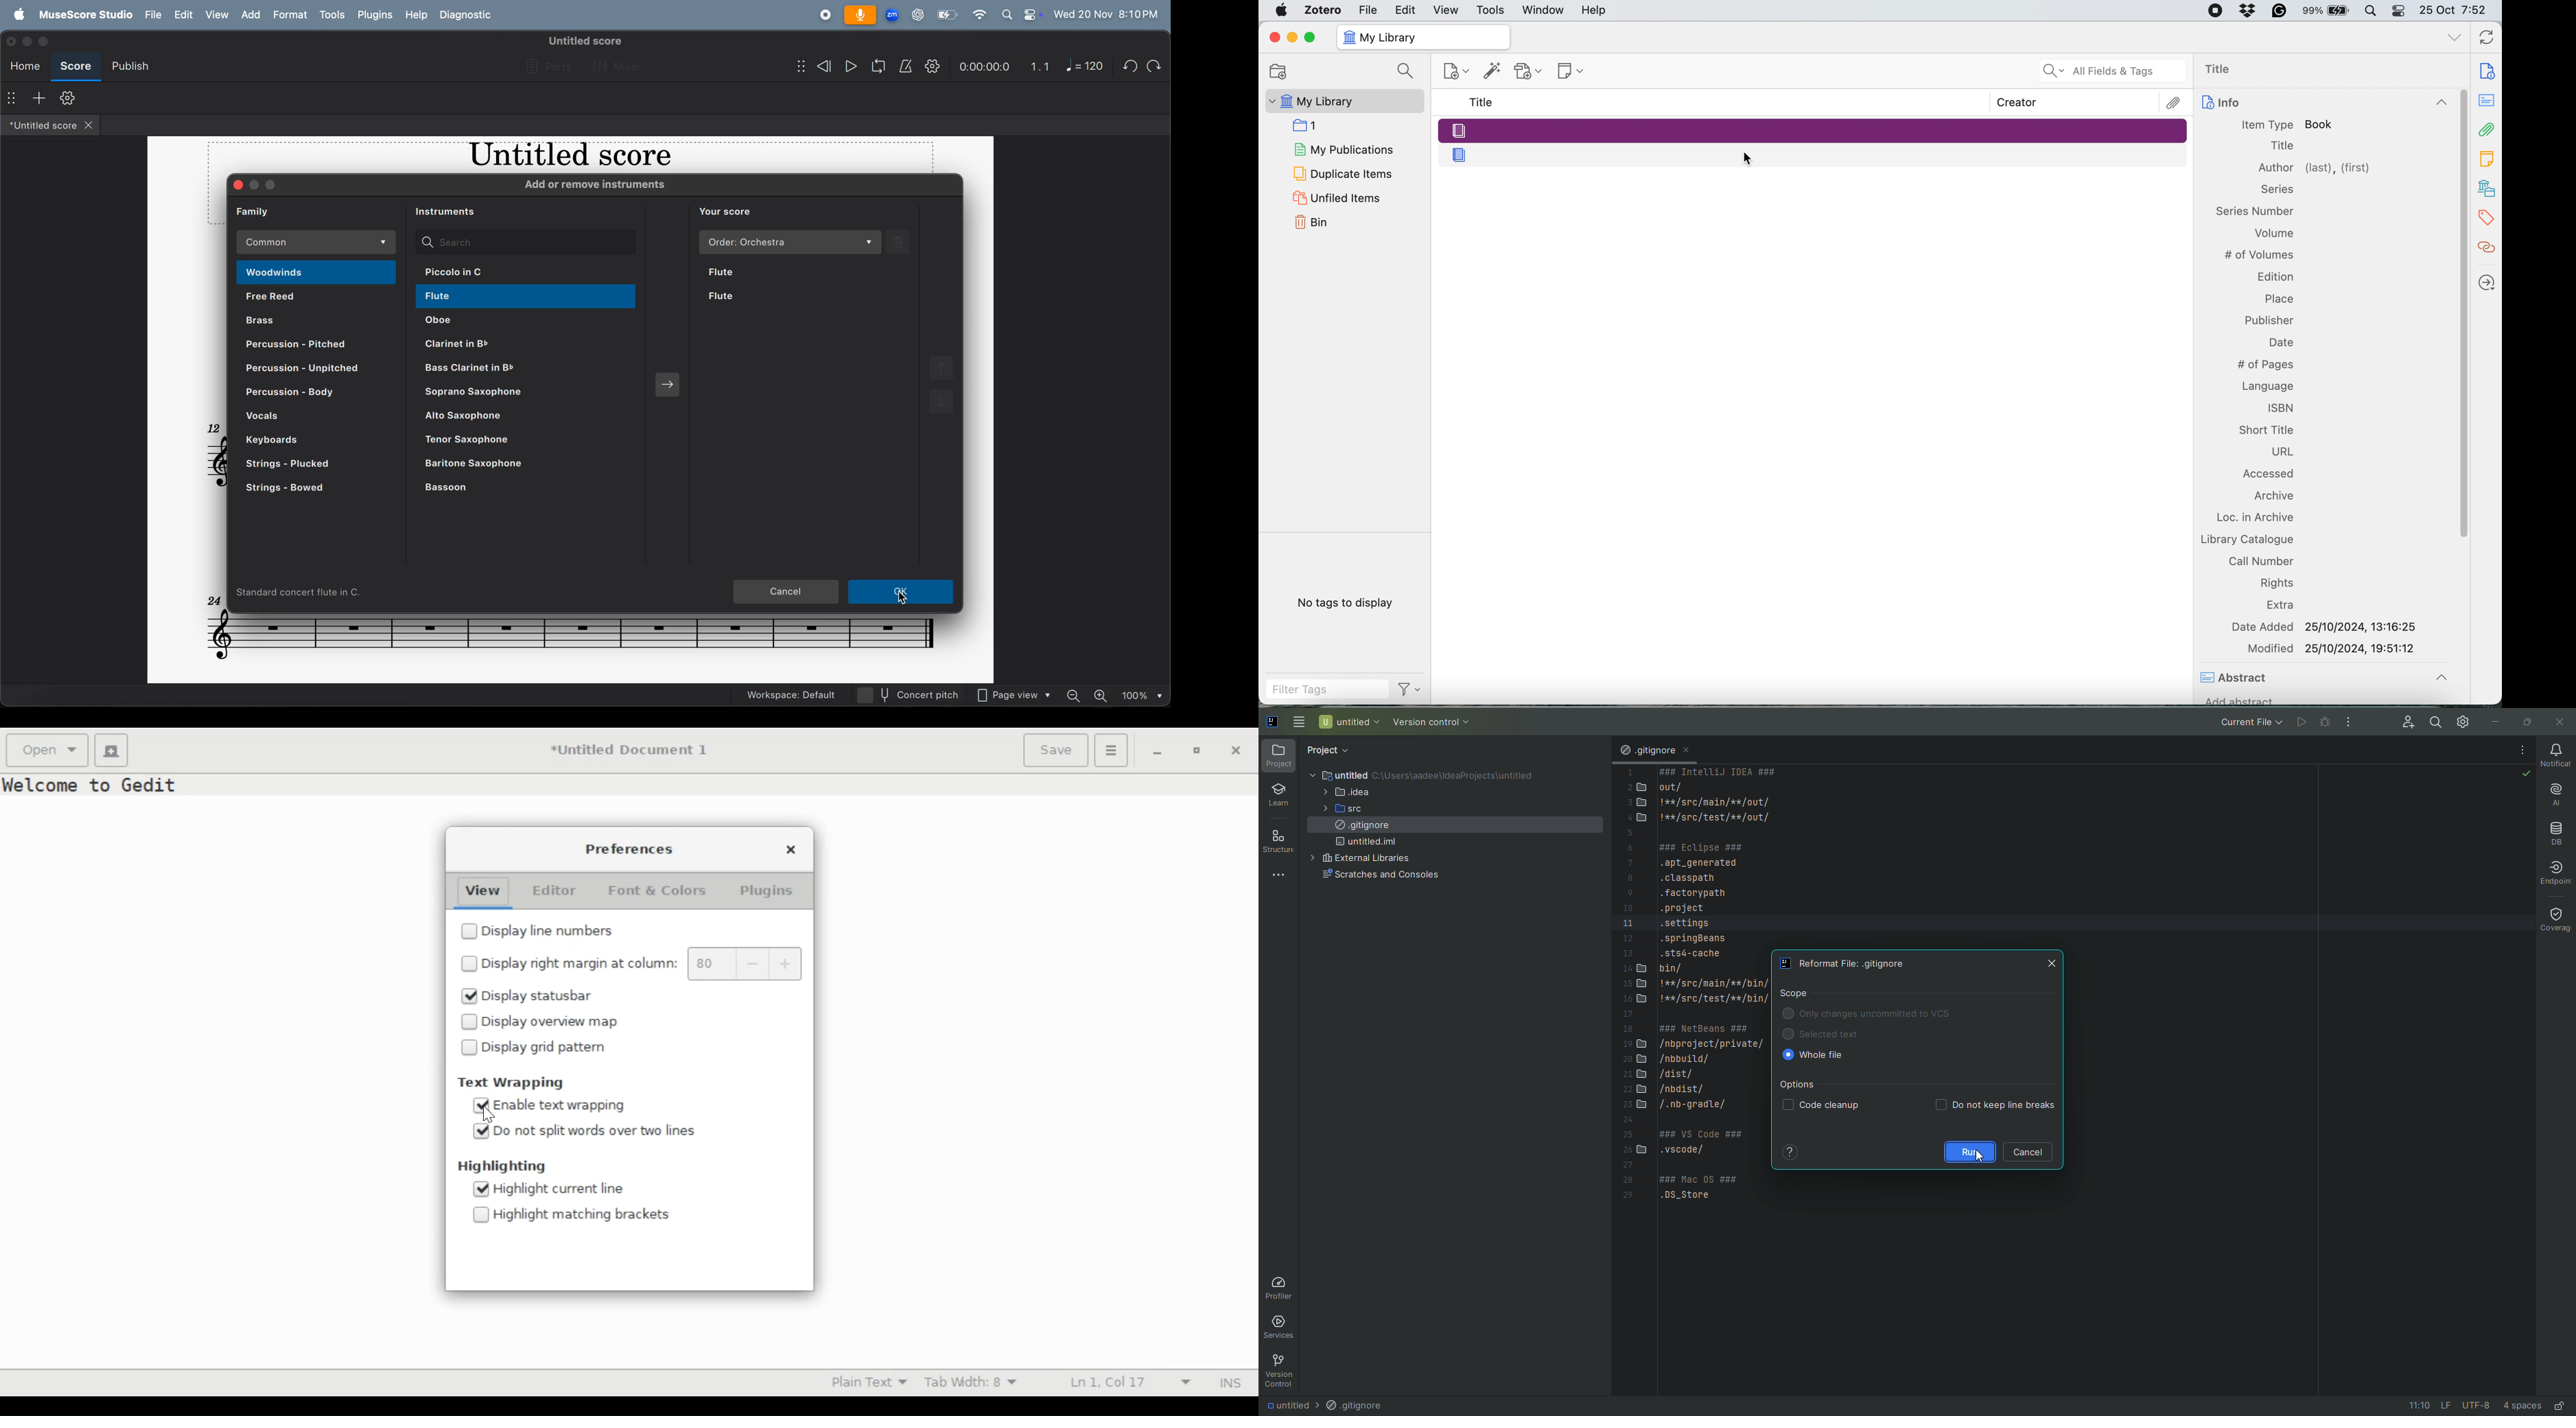 The image size is (2576, 1428). What do you see at coordinates (848, 65) in the screenshot?
I see `play` at bounding box center [848, 65].